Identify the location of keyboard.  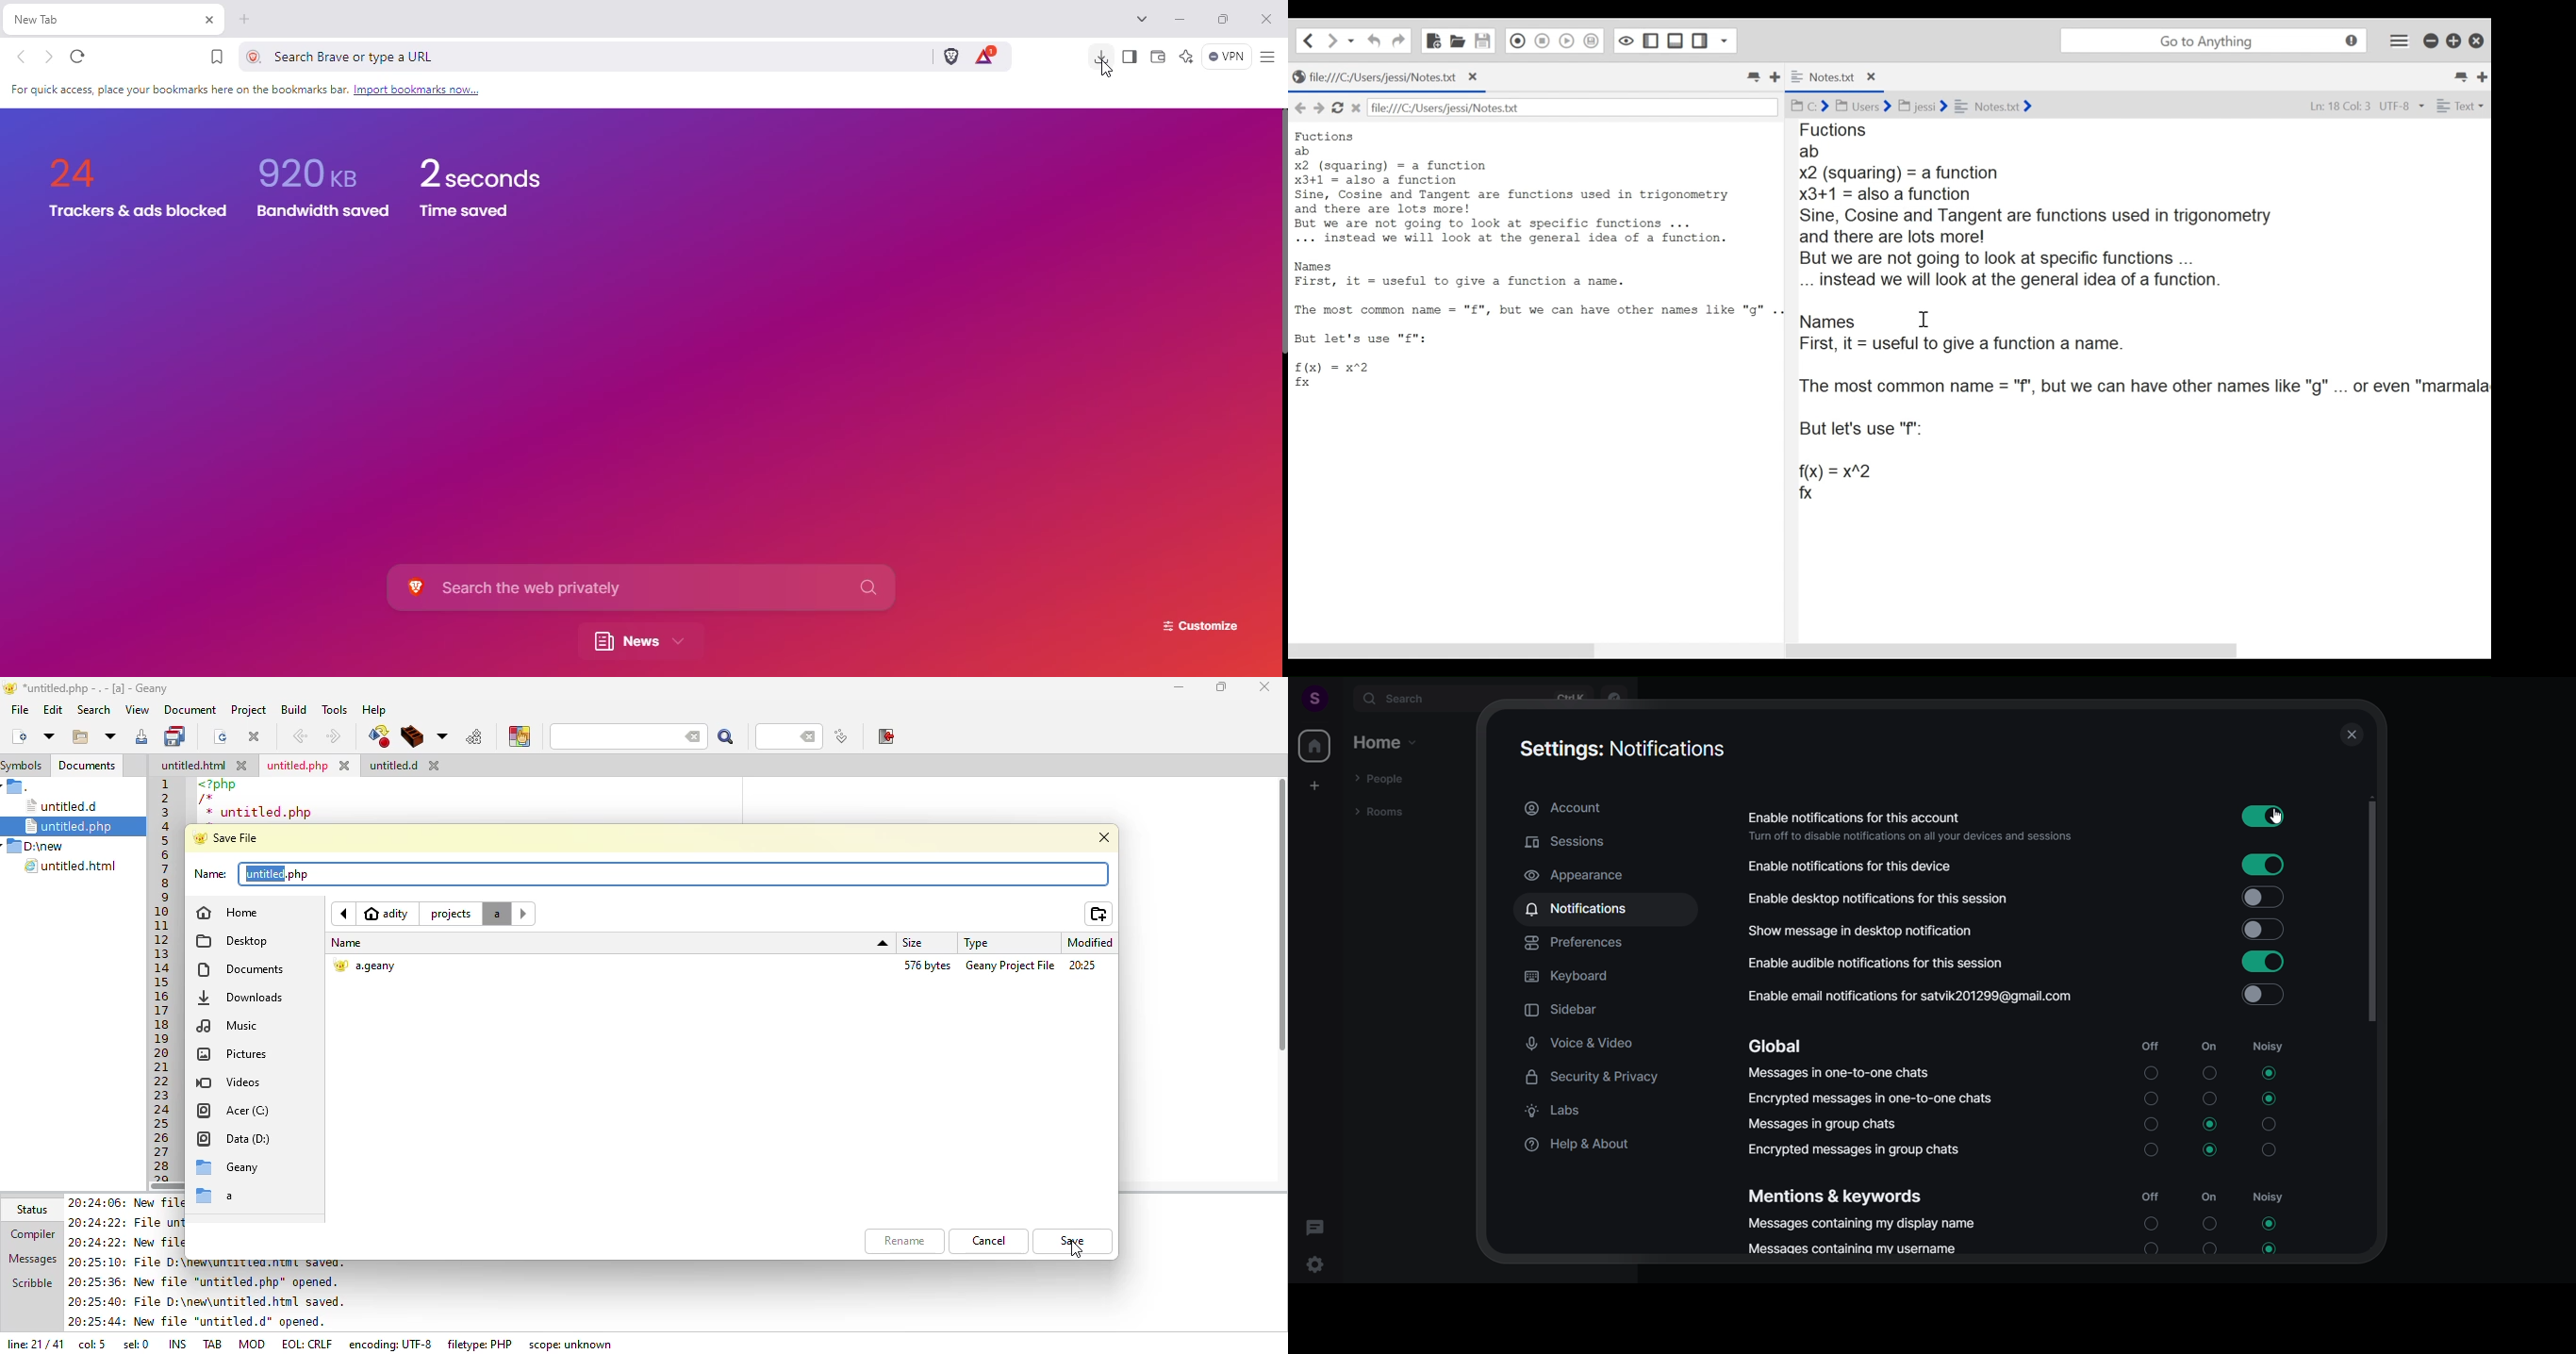
(1577, 979).